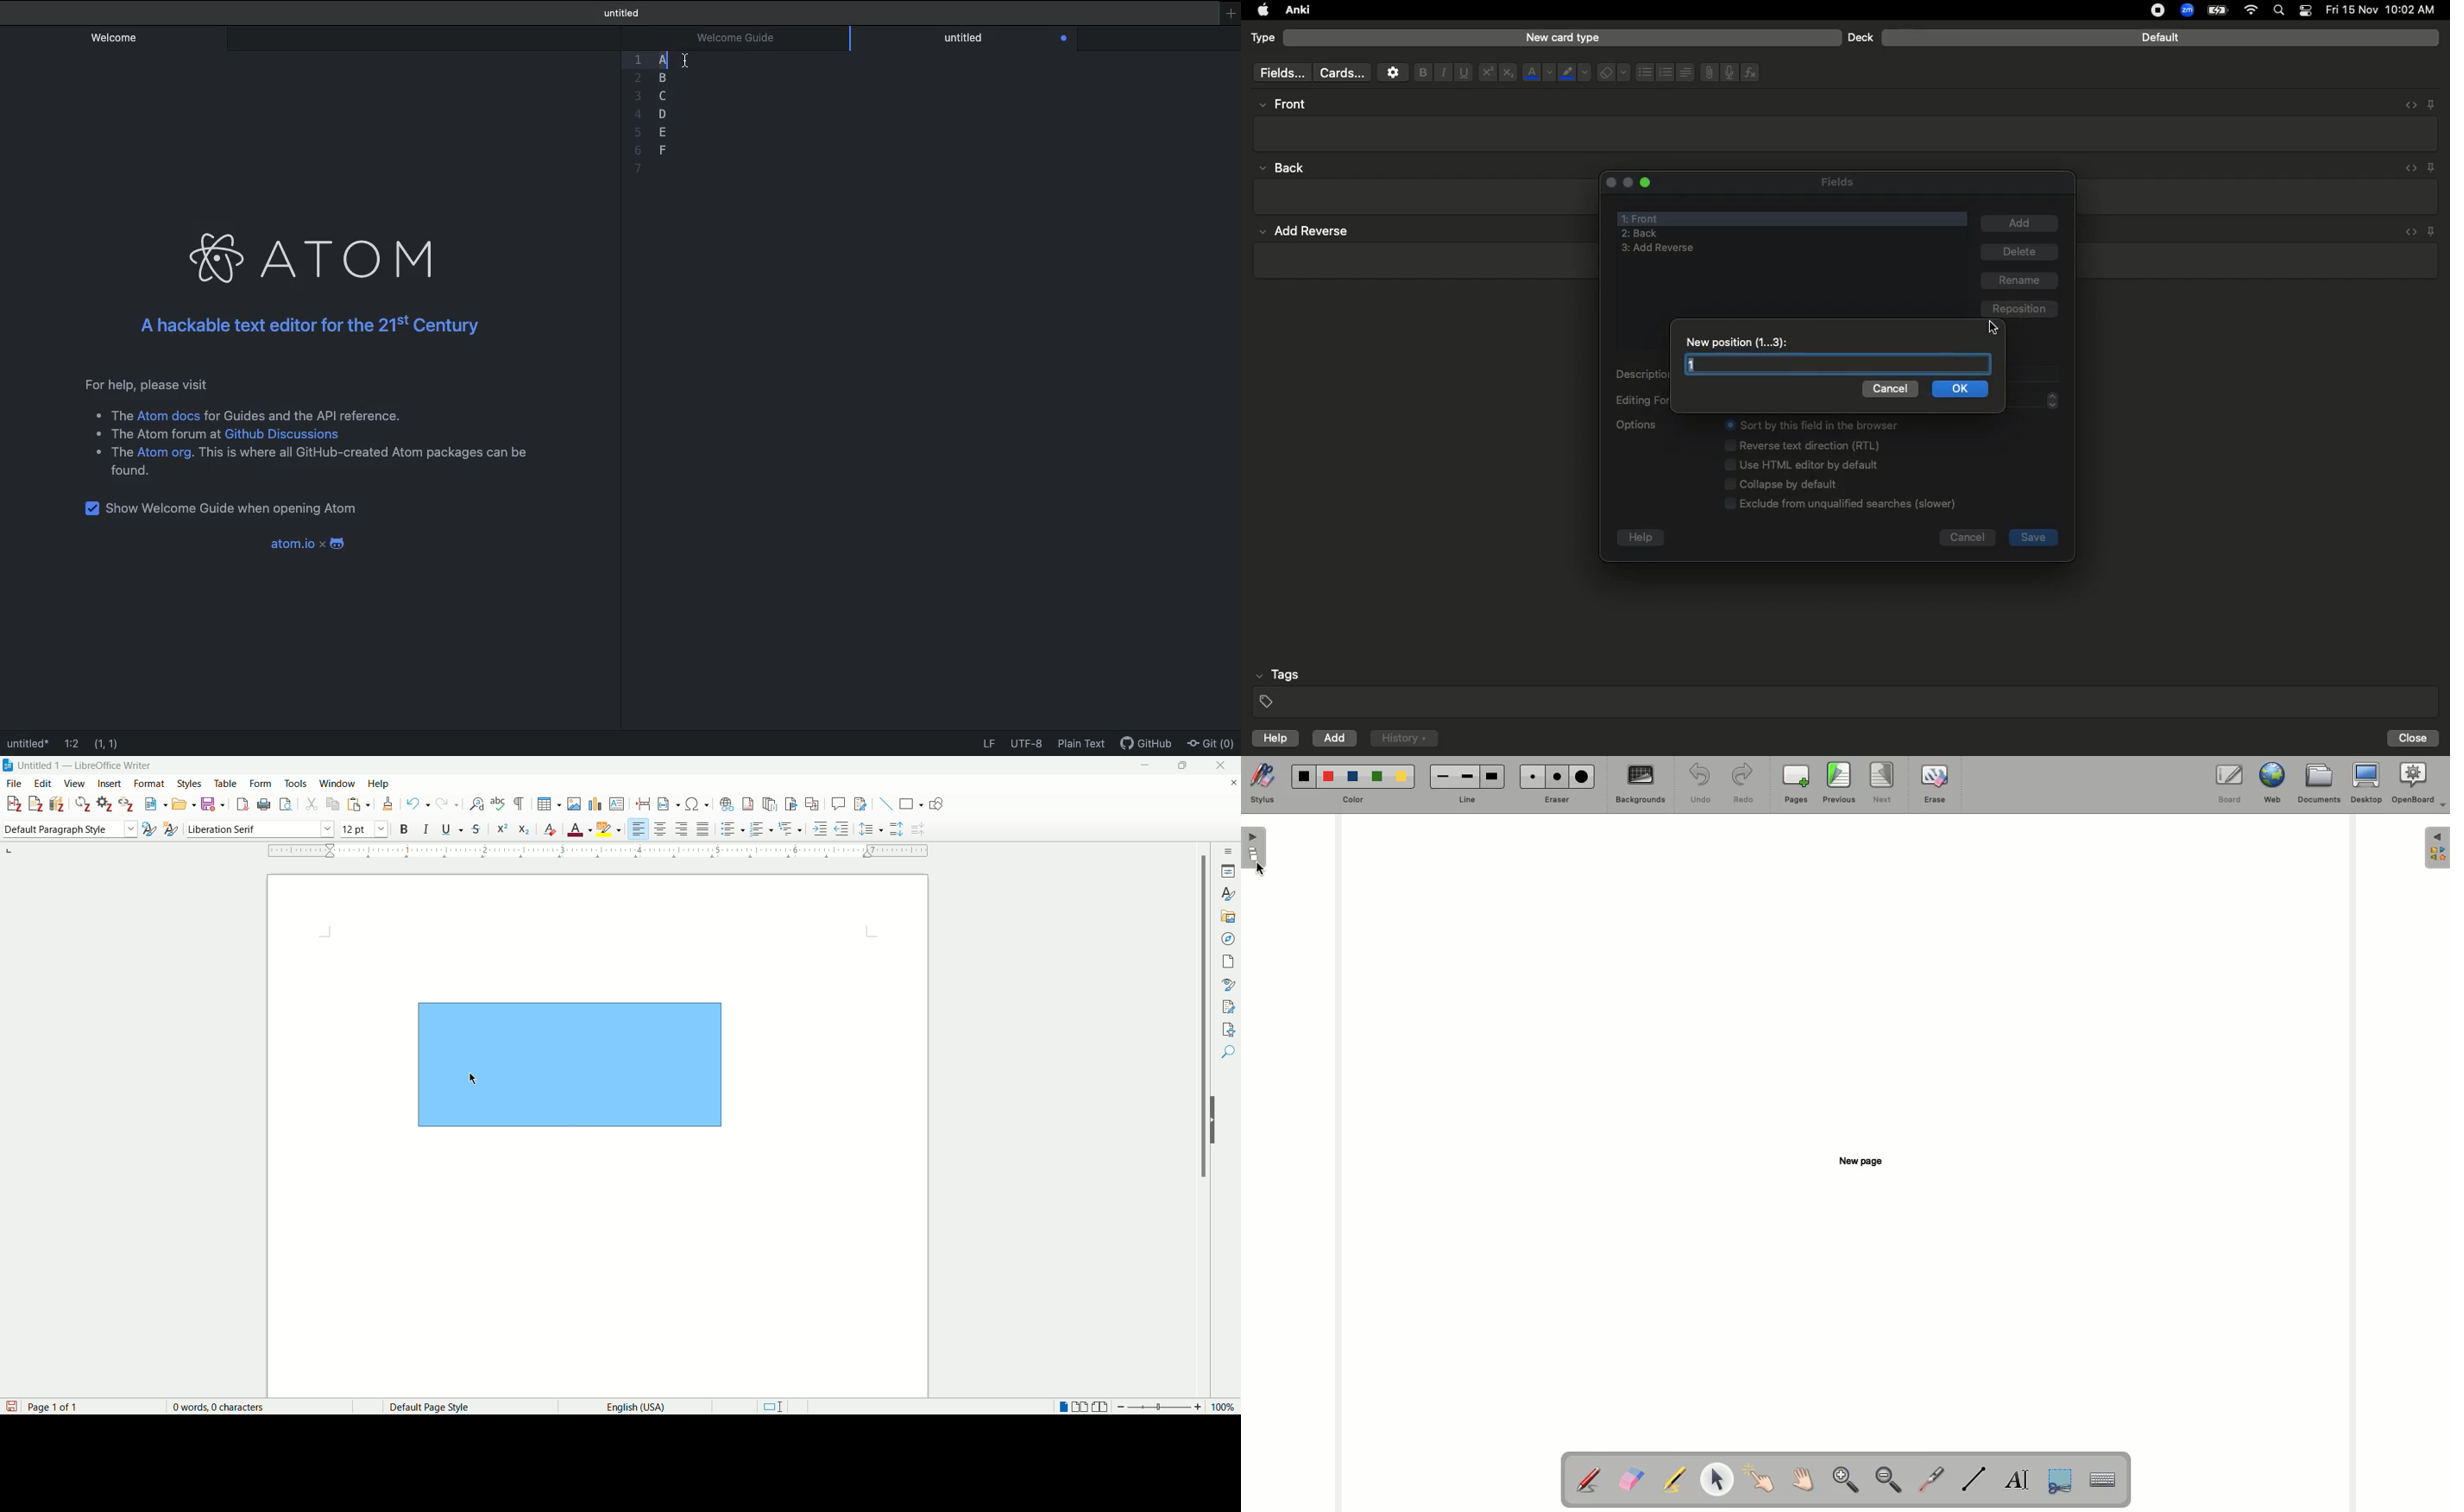 This screenshot has height=1512, width=2464. I want to click on History, so click(1404, 738).